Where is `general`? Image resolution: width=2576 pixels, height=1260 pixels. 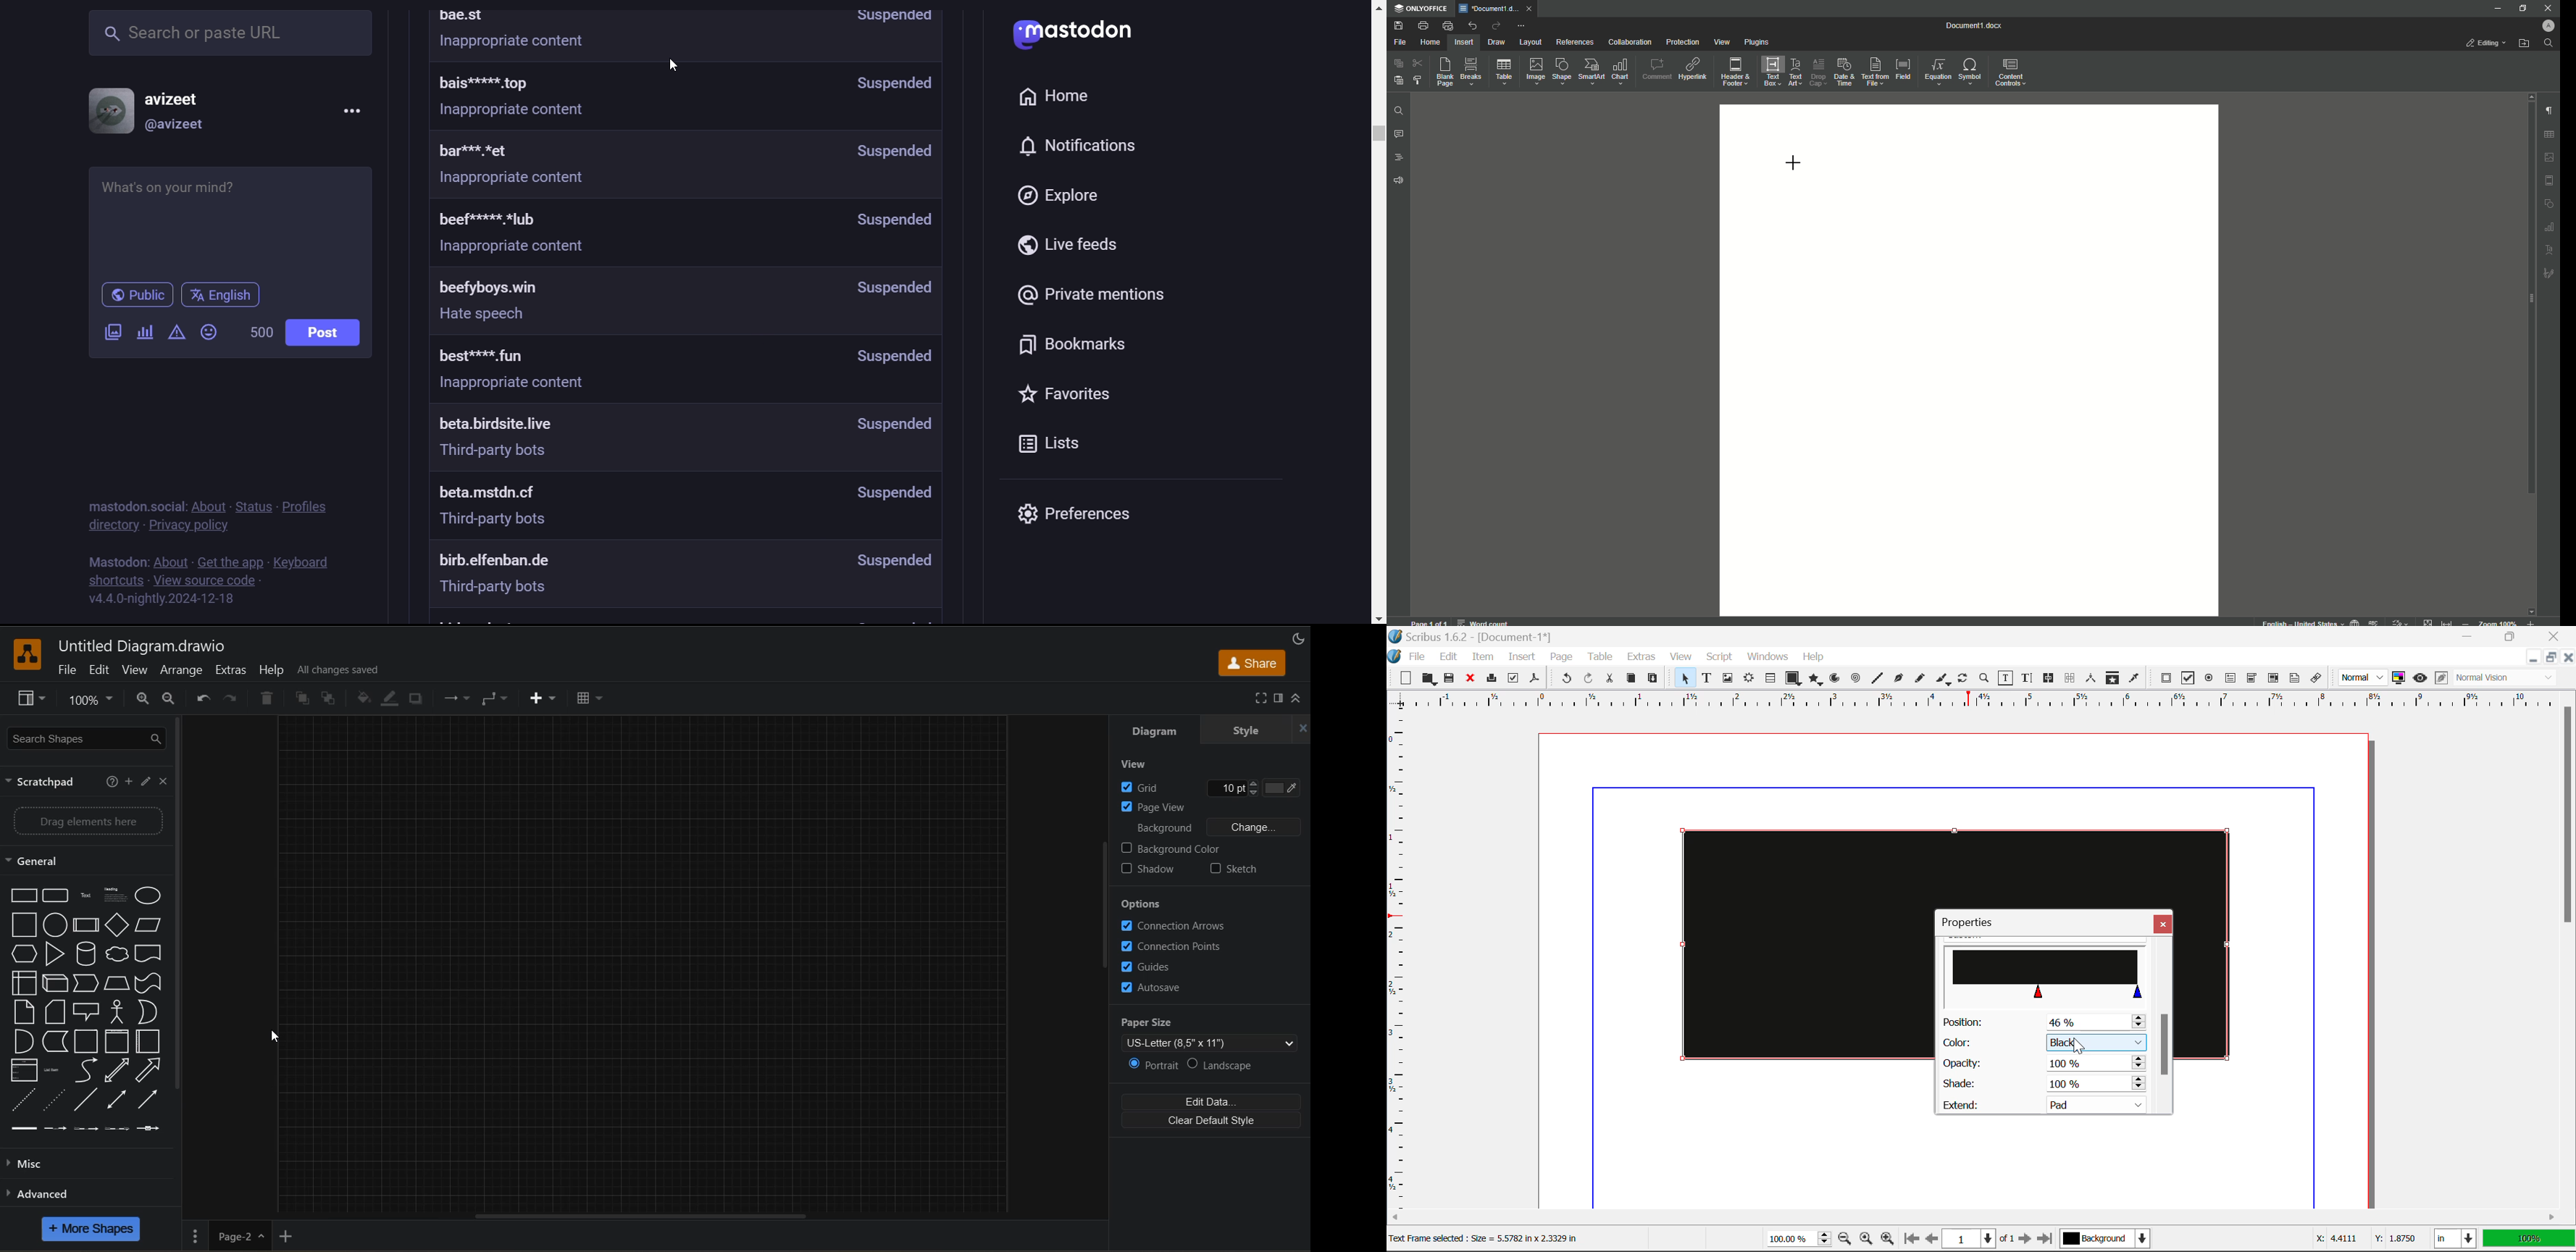 general is located at coordinates (41, 860).